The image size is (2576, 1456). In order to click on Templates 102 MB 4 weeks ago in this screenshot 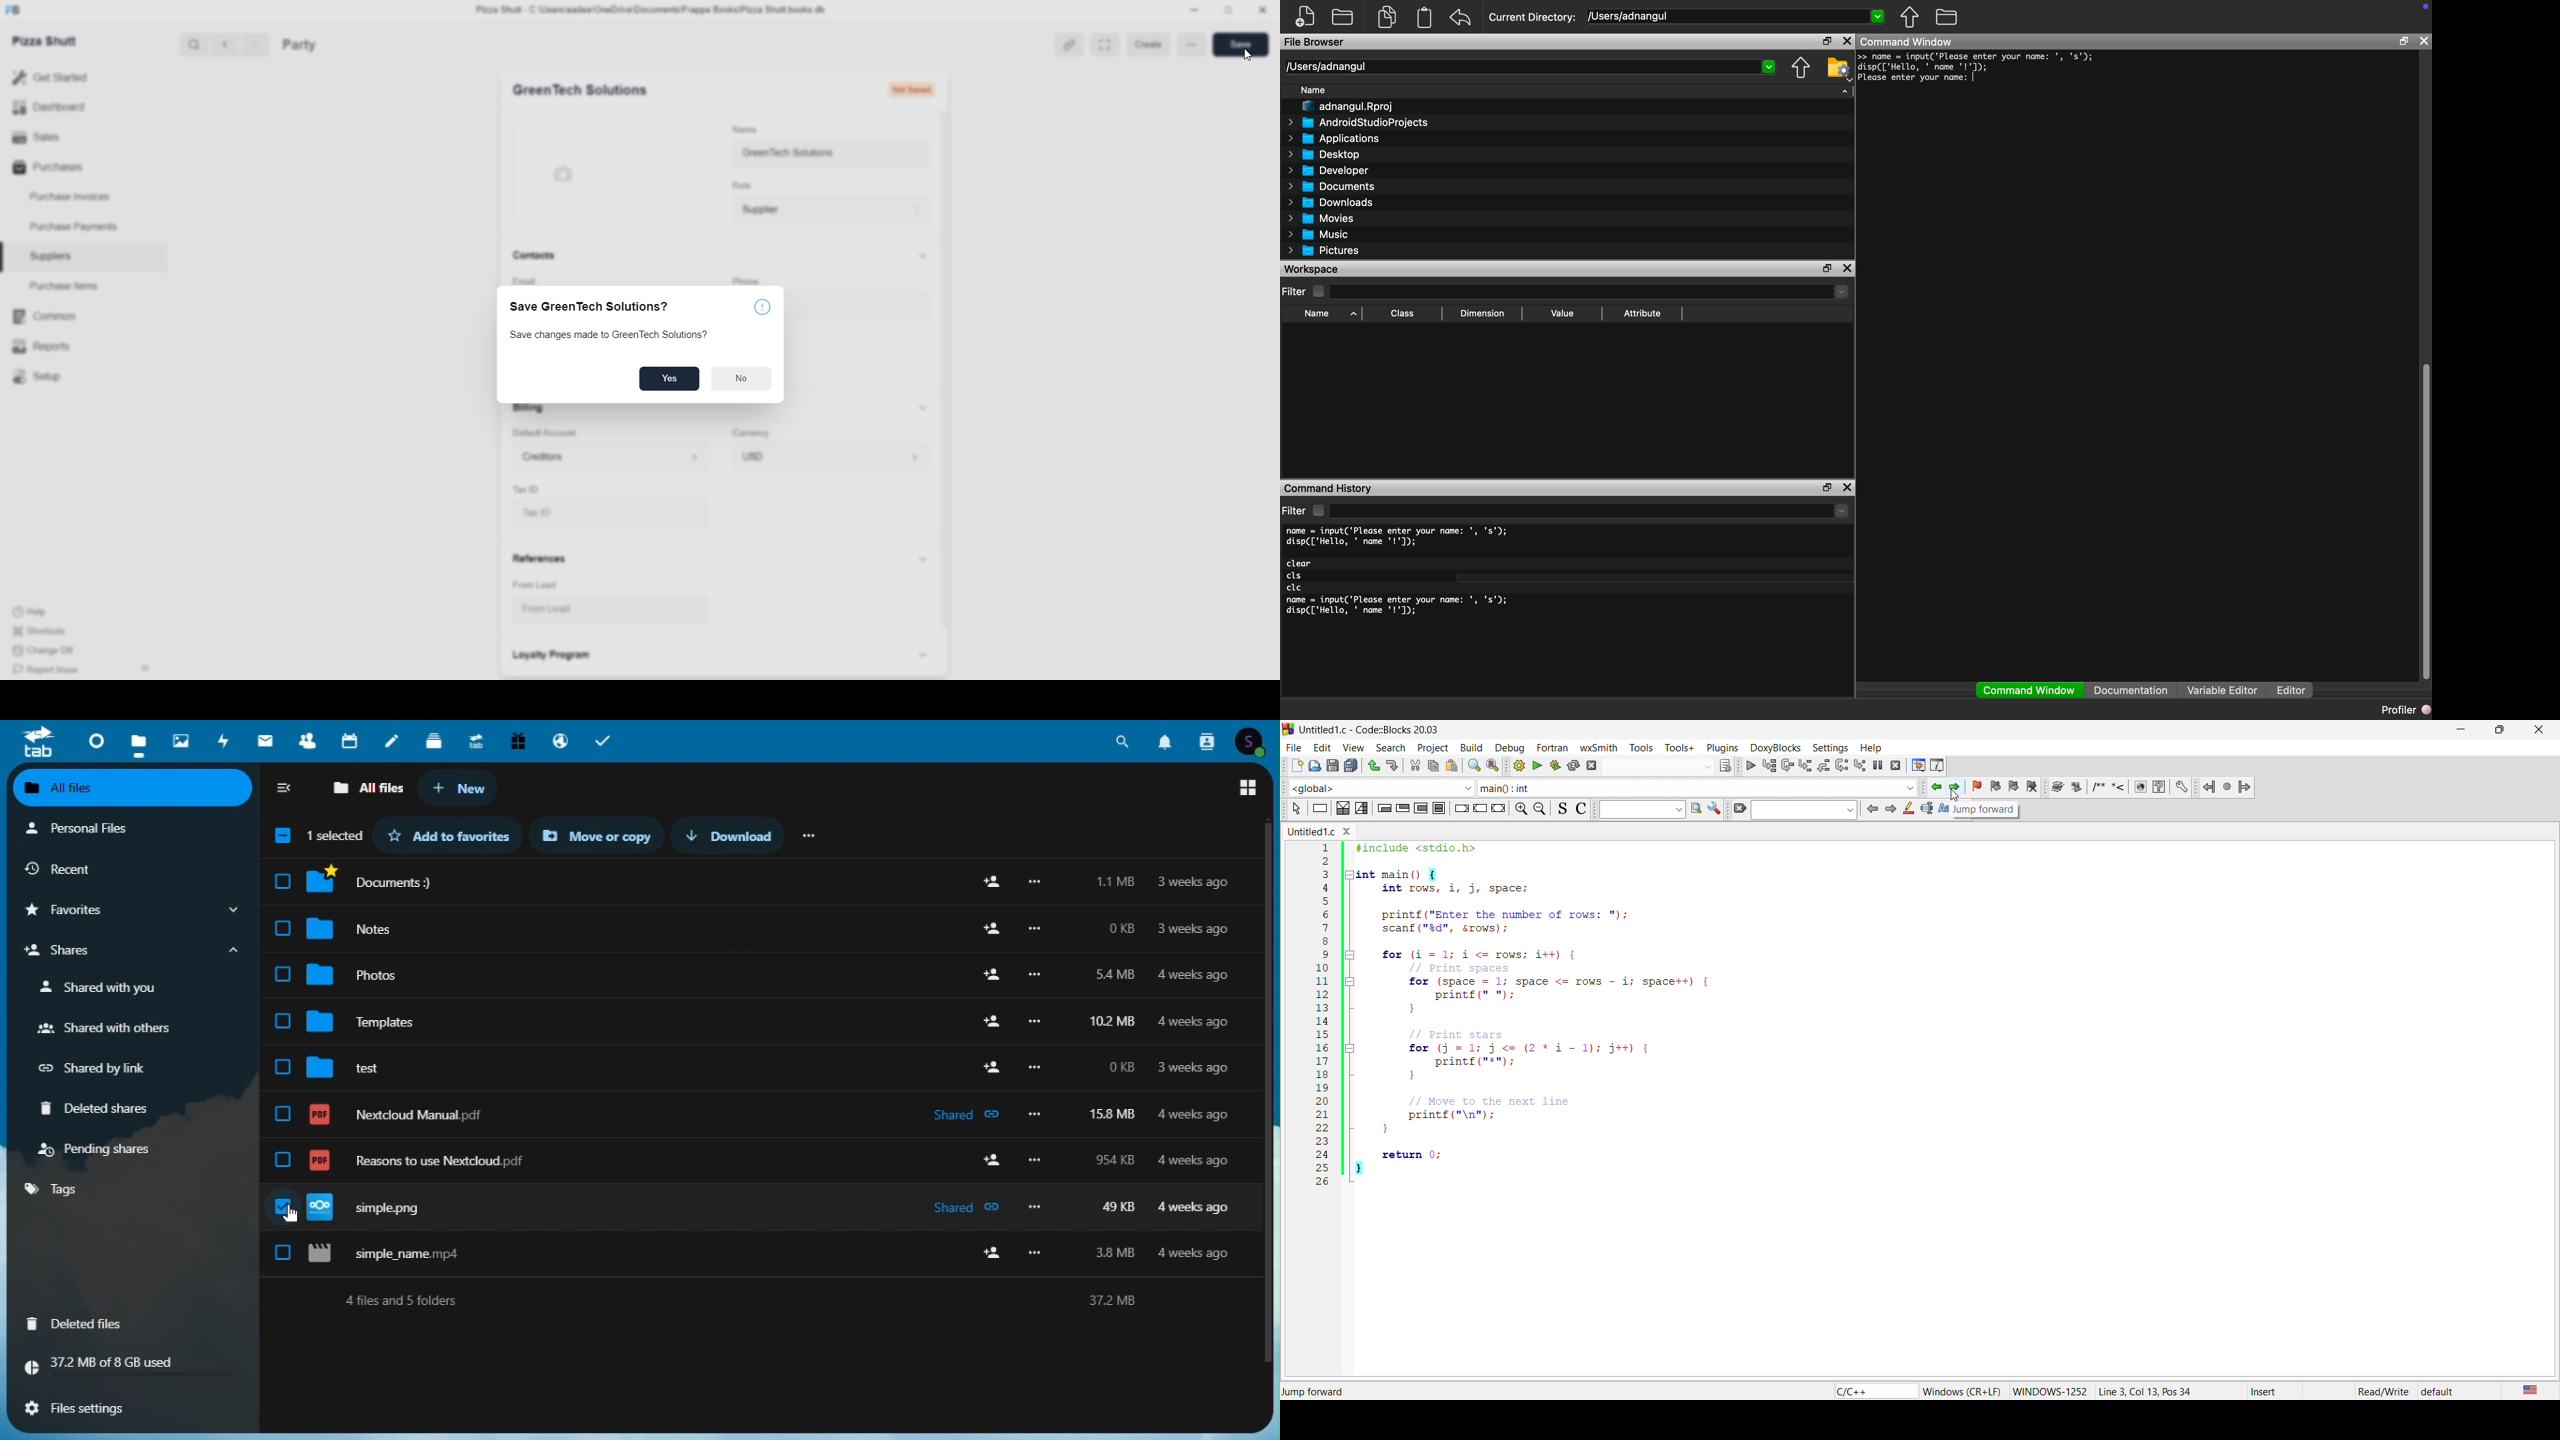, I will do `click(759, 1013)`.